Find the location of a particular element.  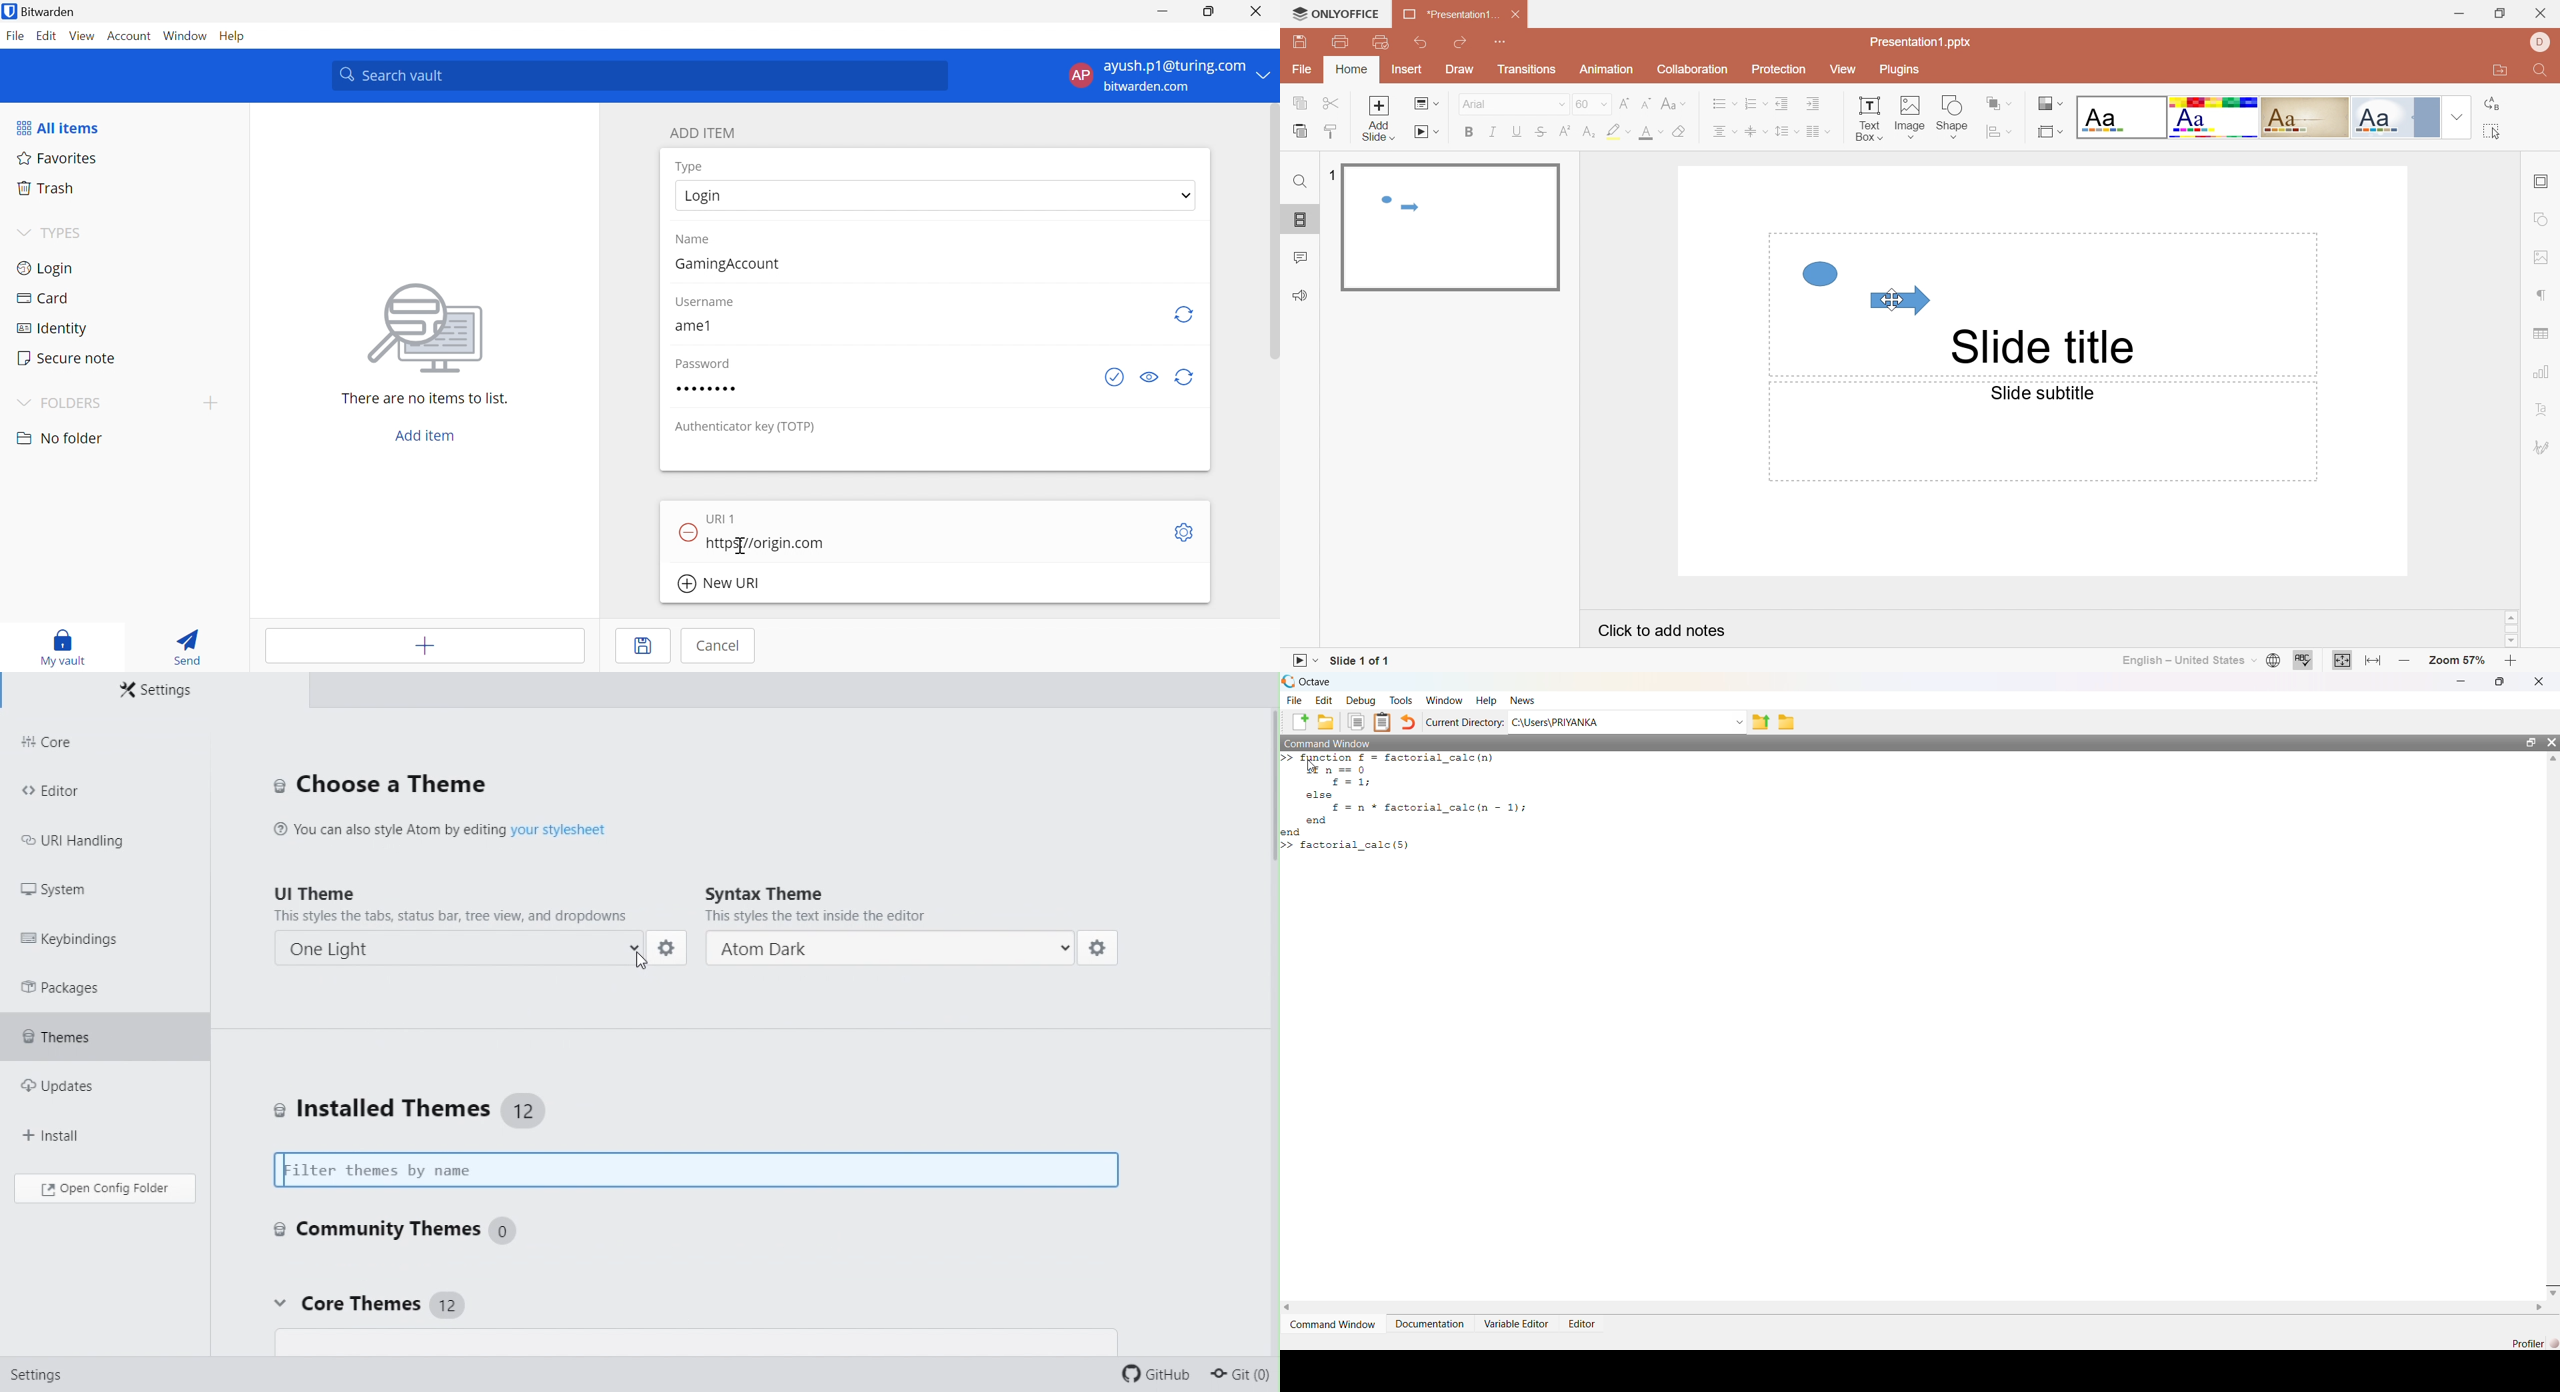

Align shape is located at coordinates (1997, 134).